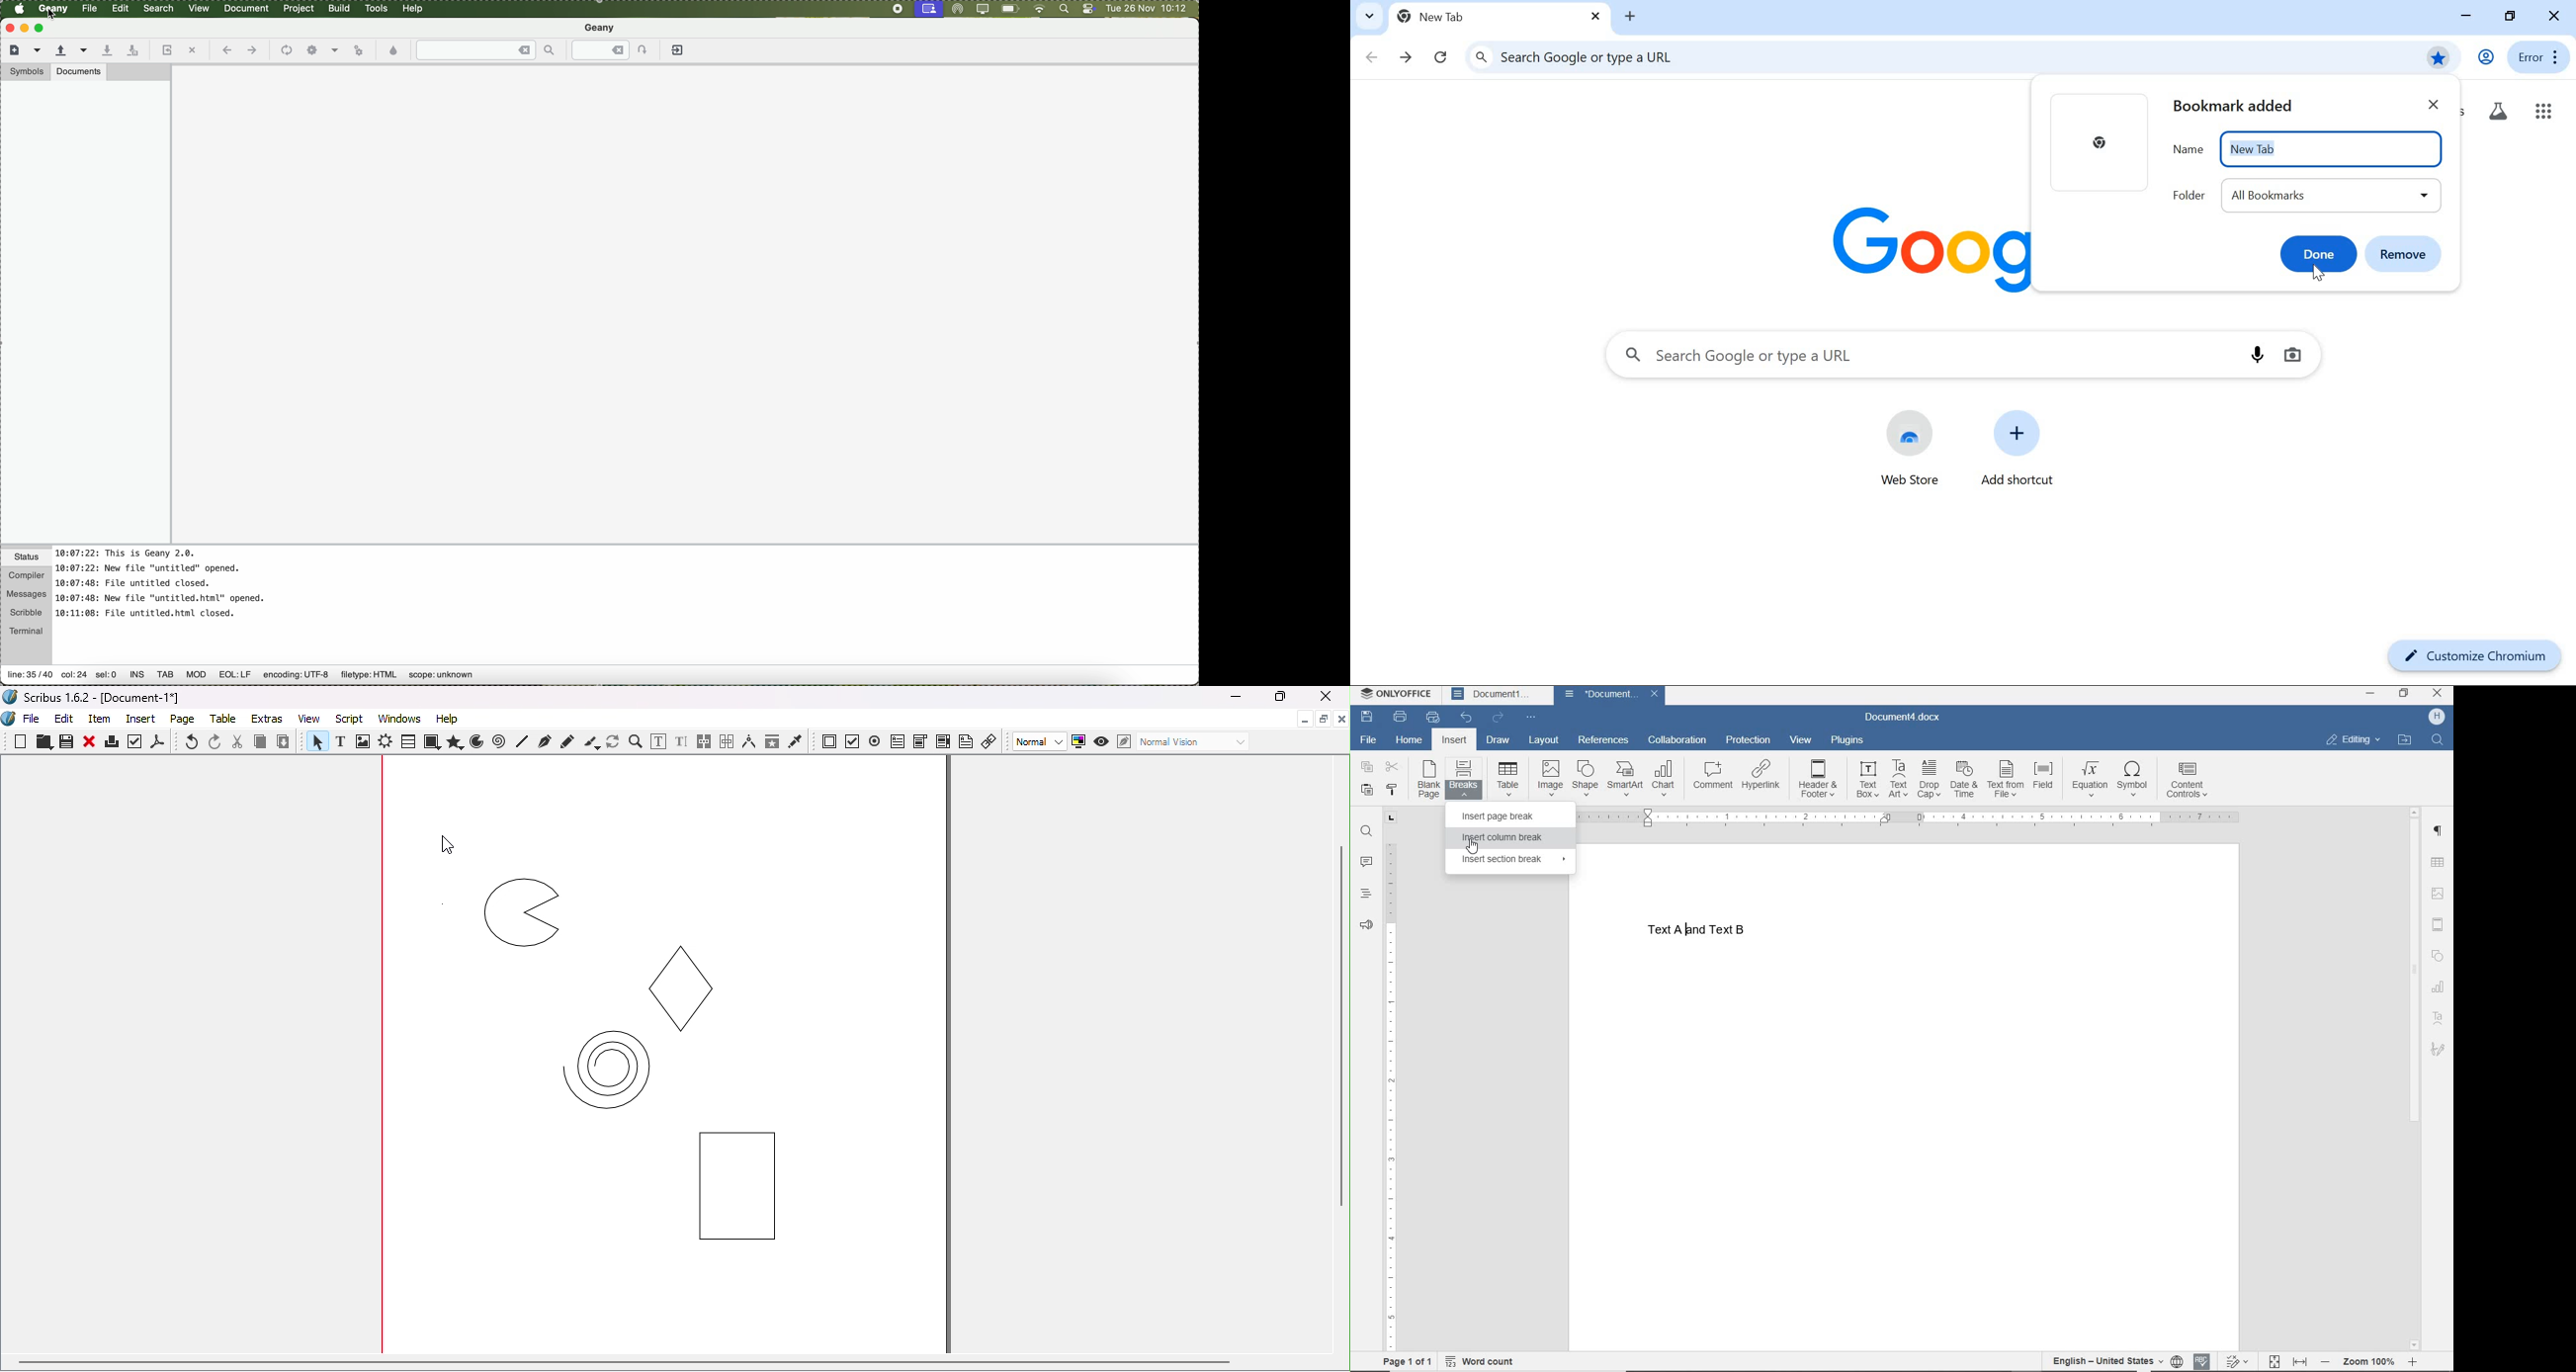 The image size is (2576, 1372). Describe the element at coordinates (435, 844) in the screenshot. I see `Cursor` at that location.